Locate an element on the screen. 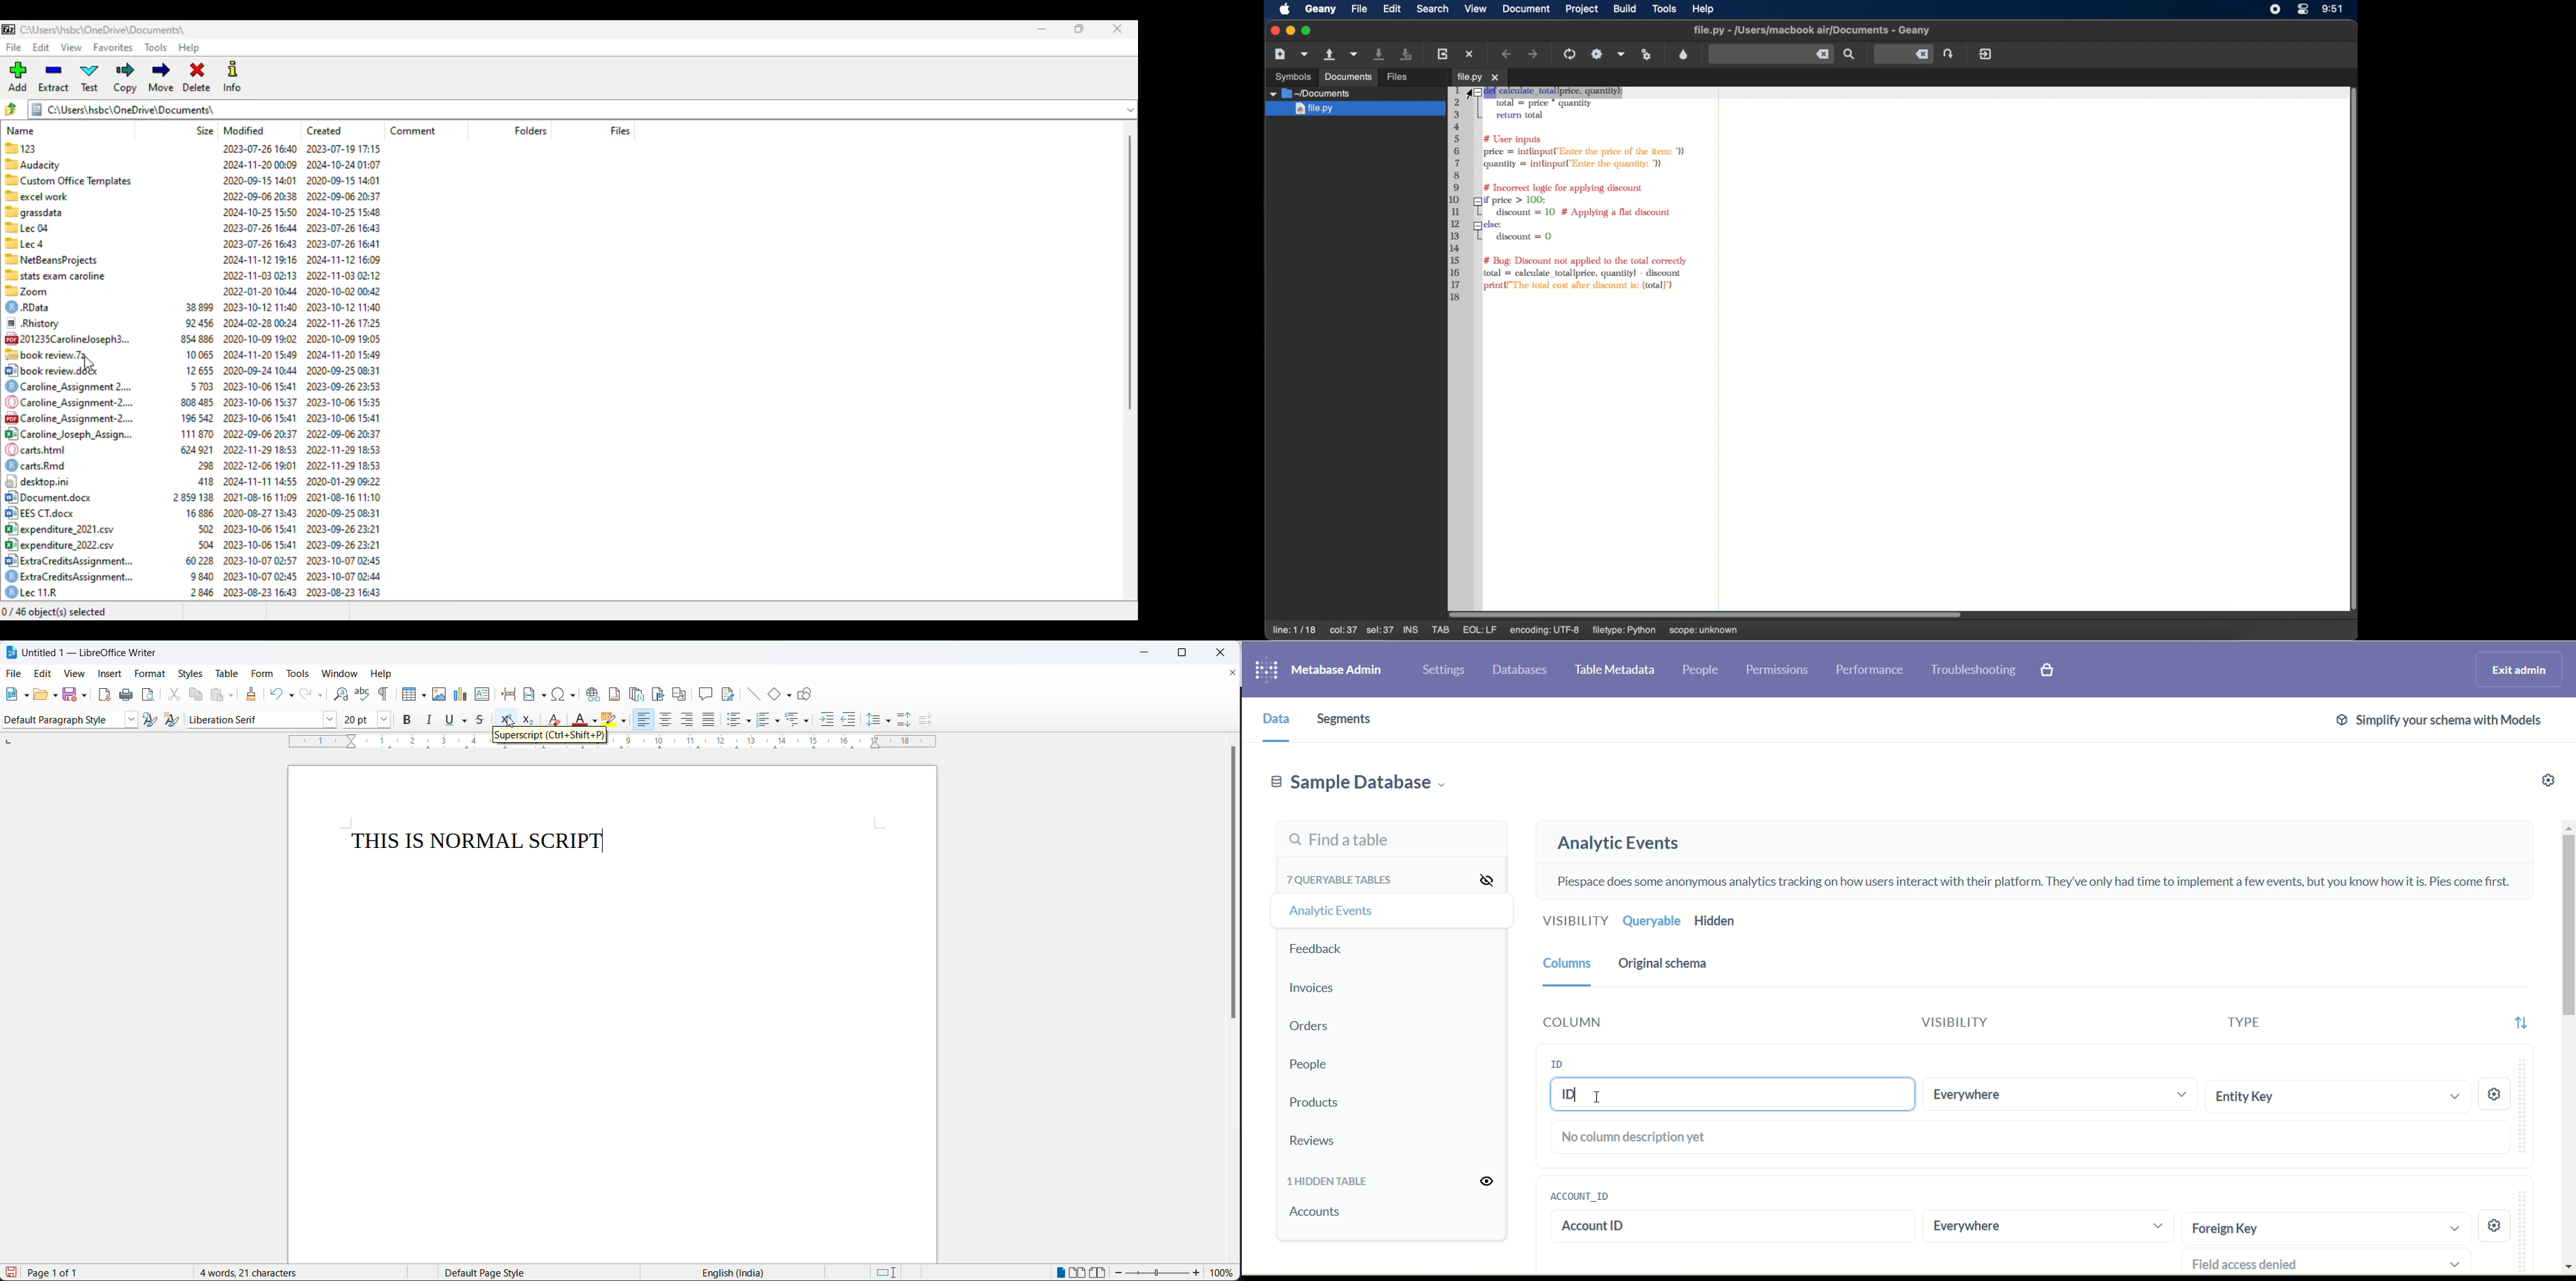 The height and width of the screenshot is (1288, 2576). redo options is located at coordinates (320, 695).